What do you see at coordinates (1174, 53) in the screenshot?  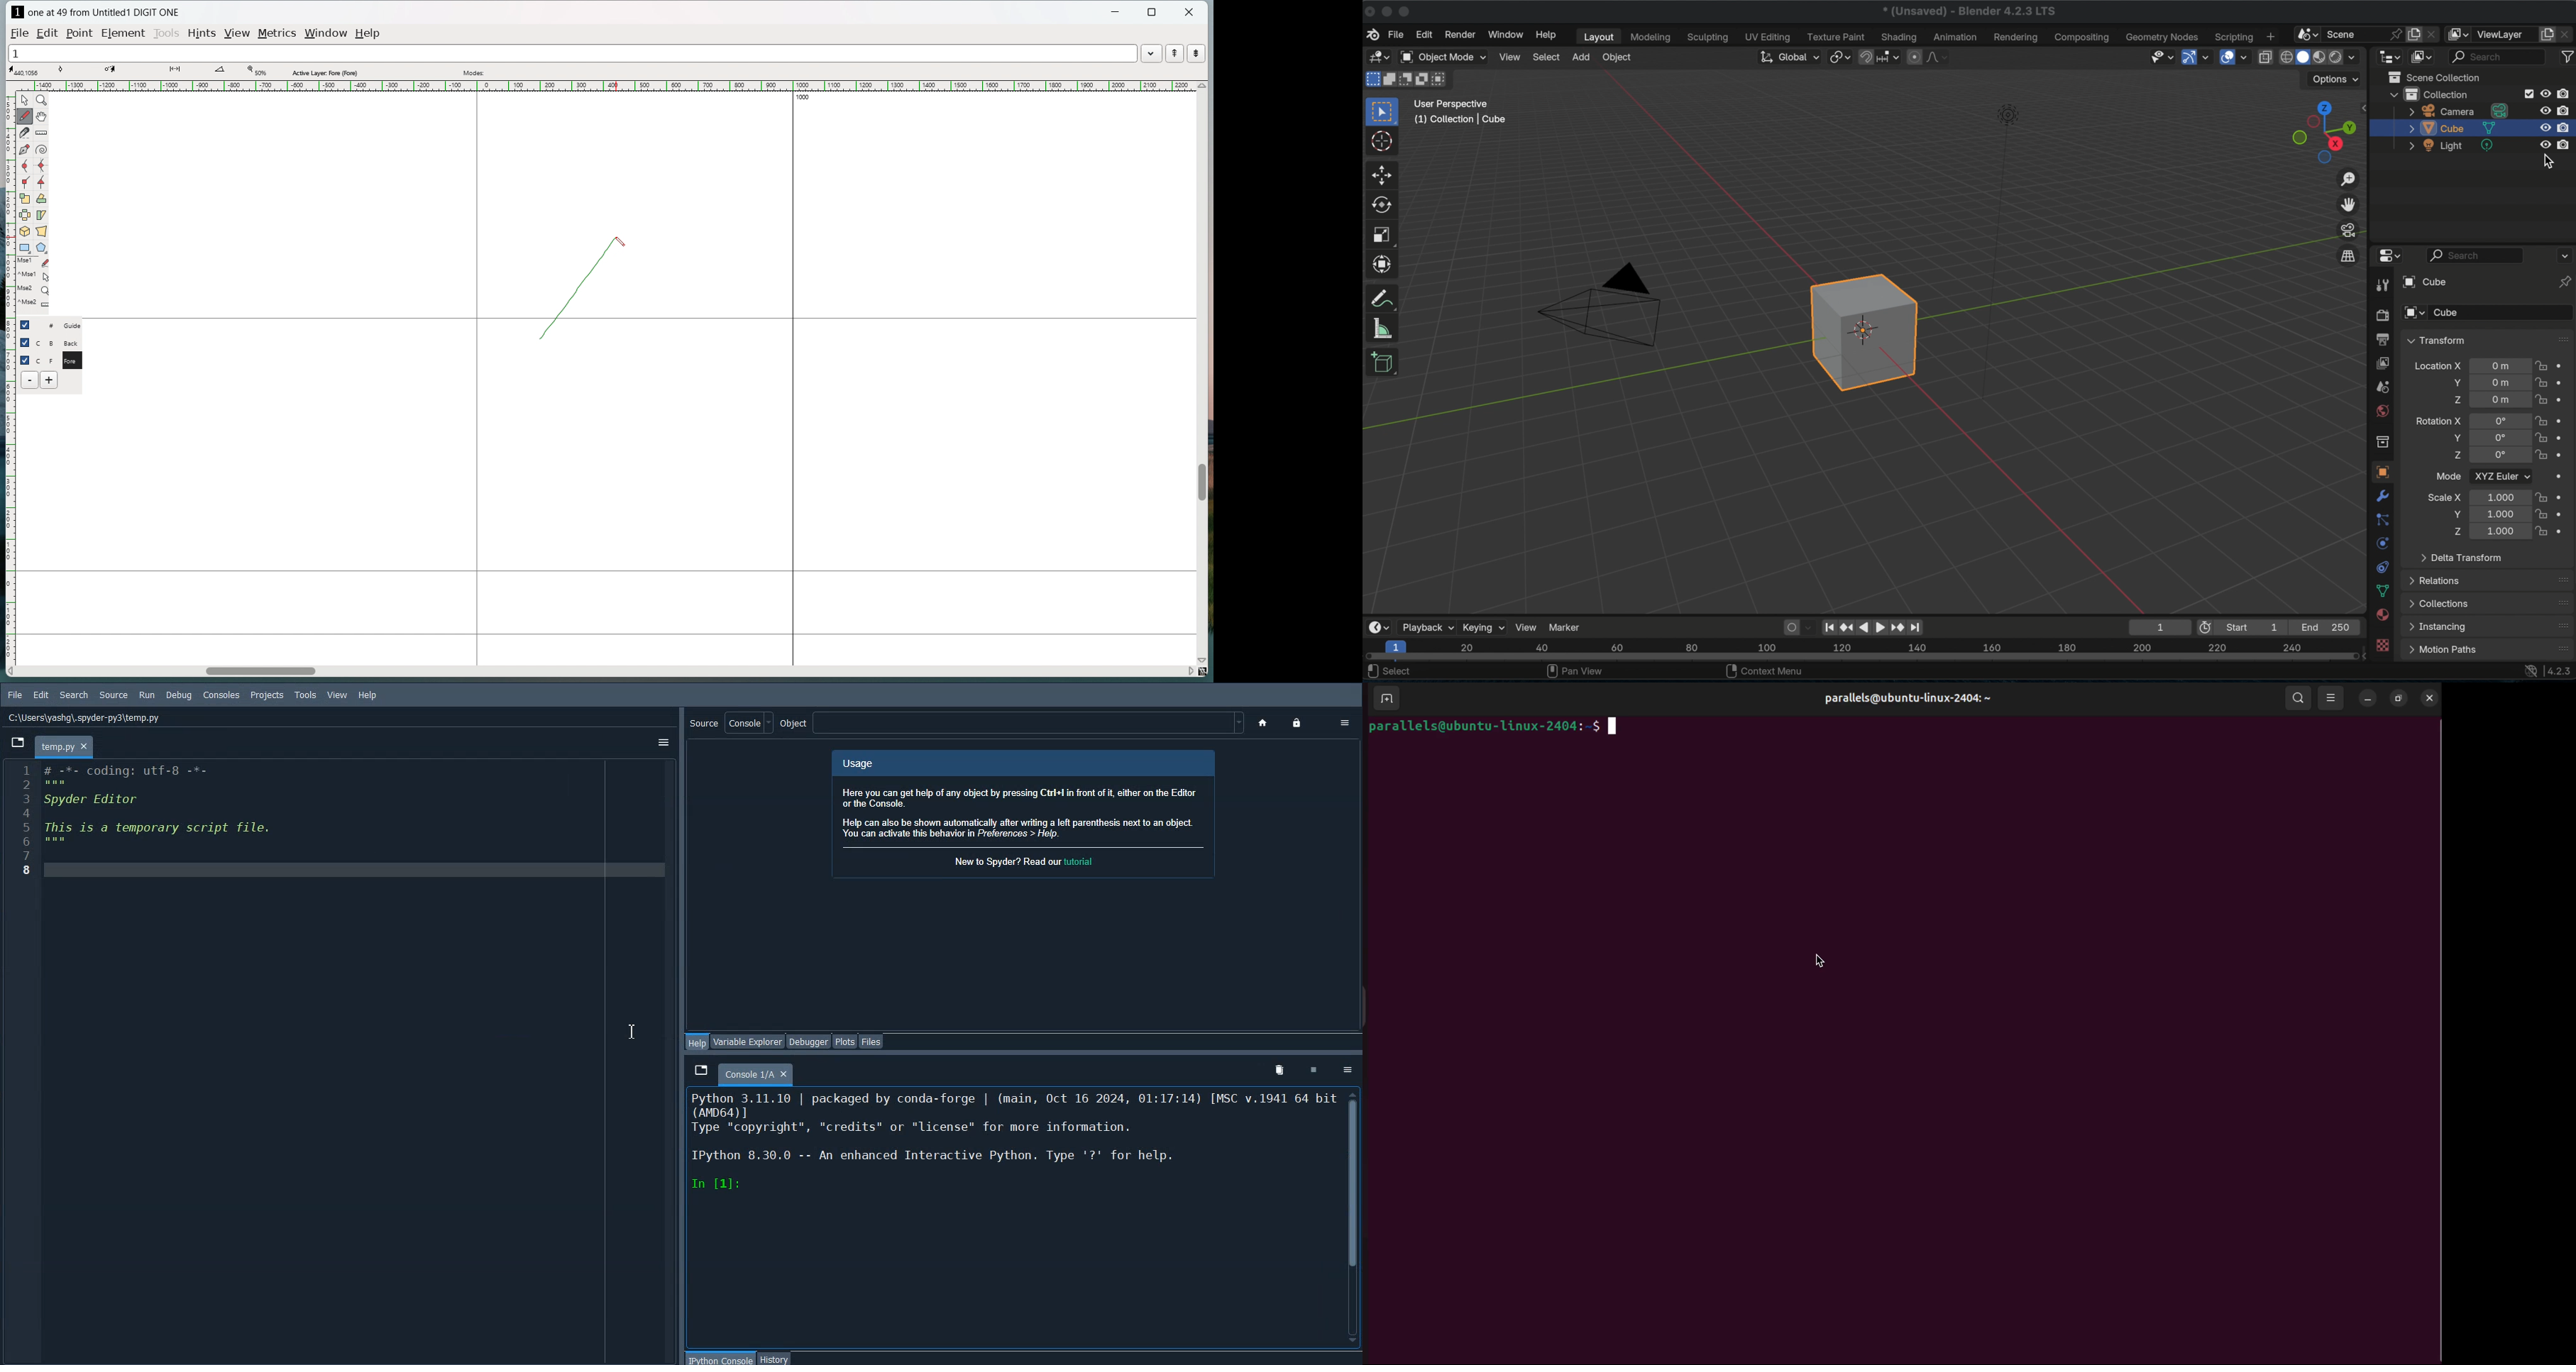 I see `show the previous word in the word list` at bounding box center [1174, 53].